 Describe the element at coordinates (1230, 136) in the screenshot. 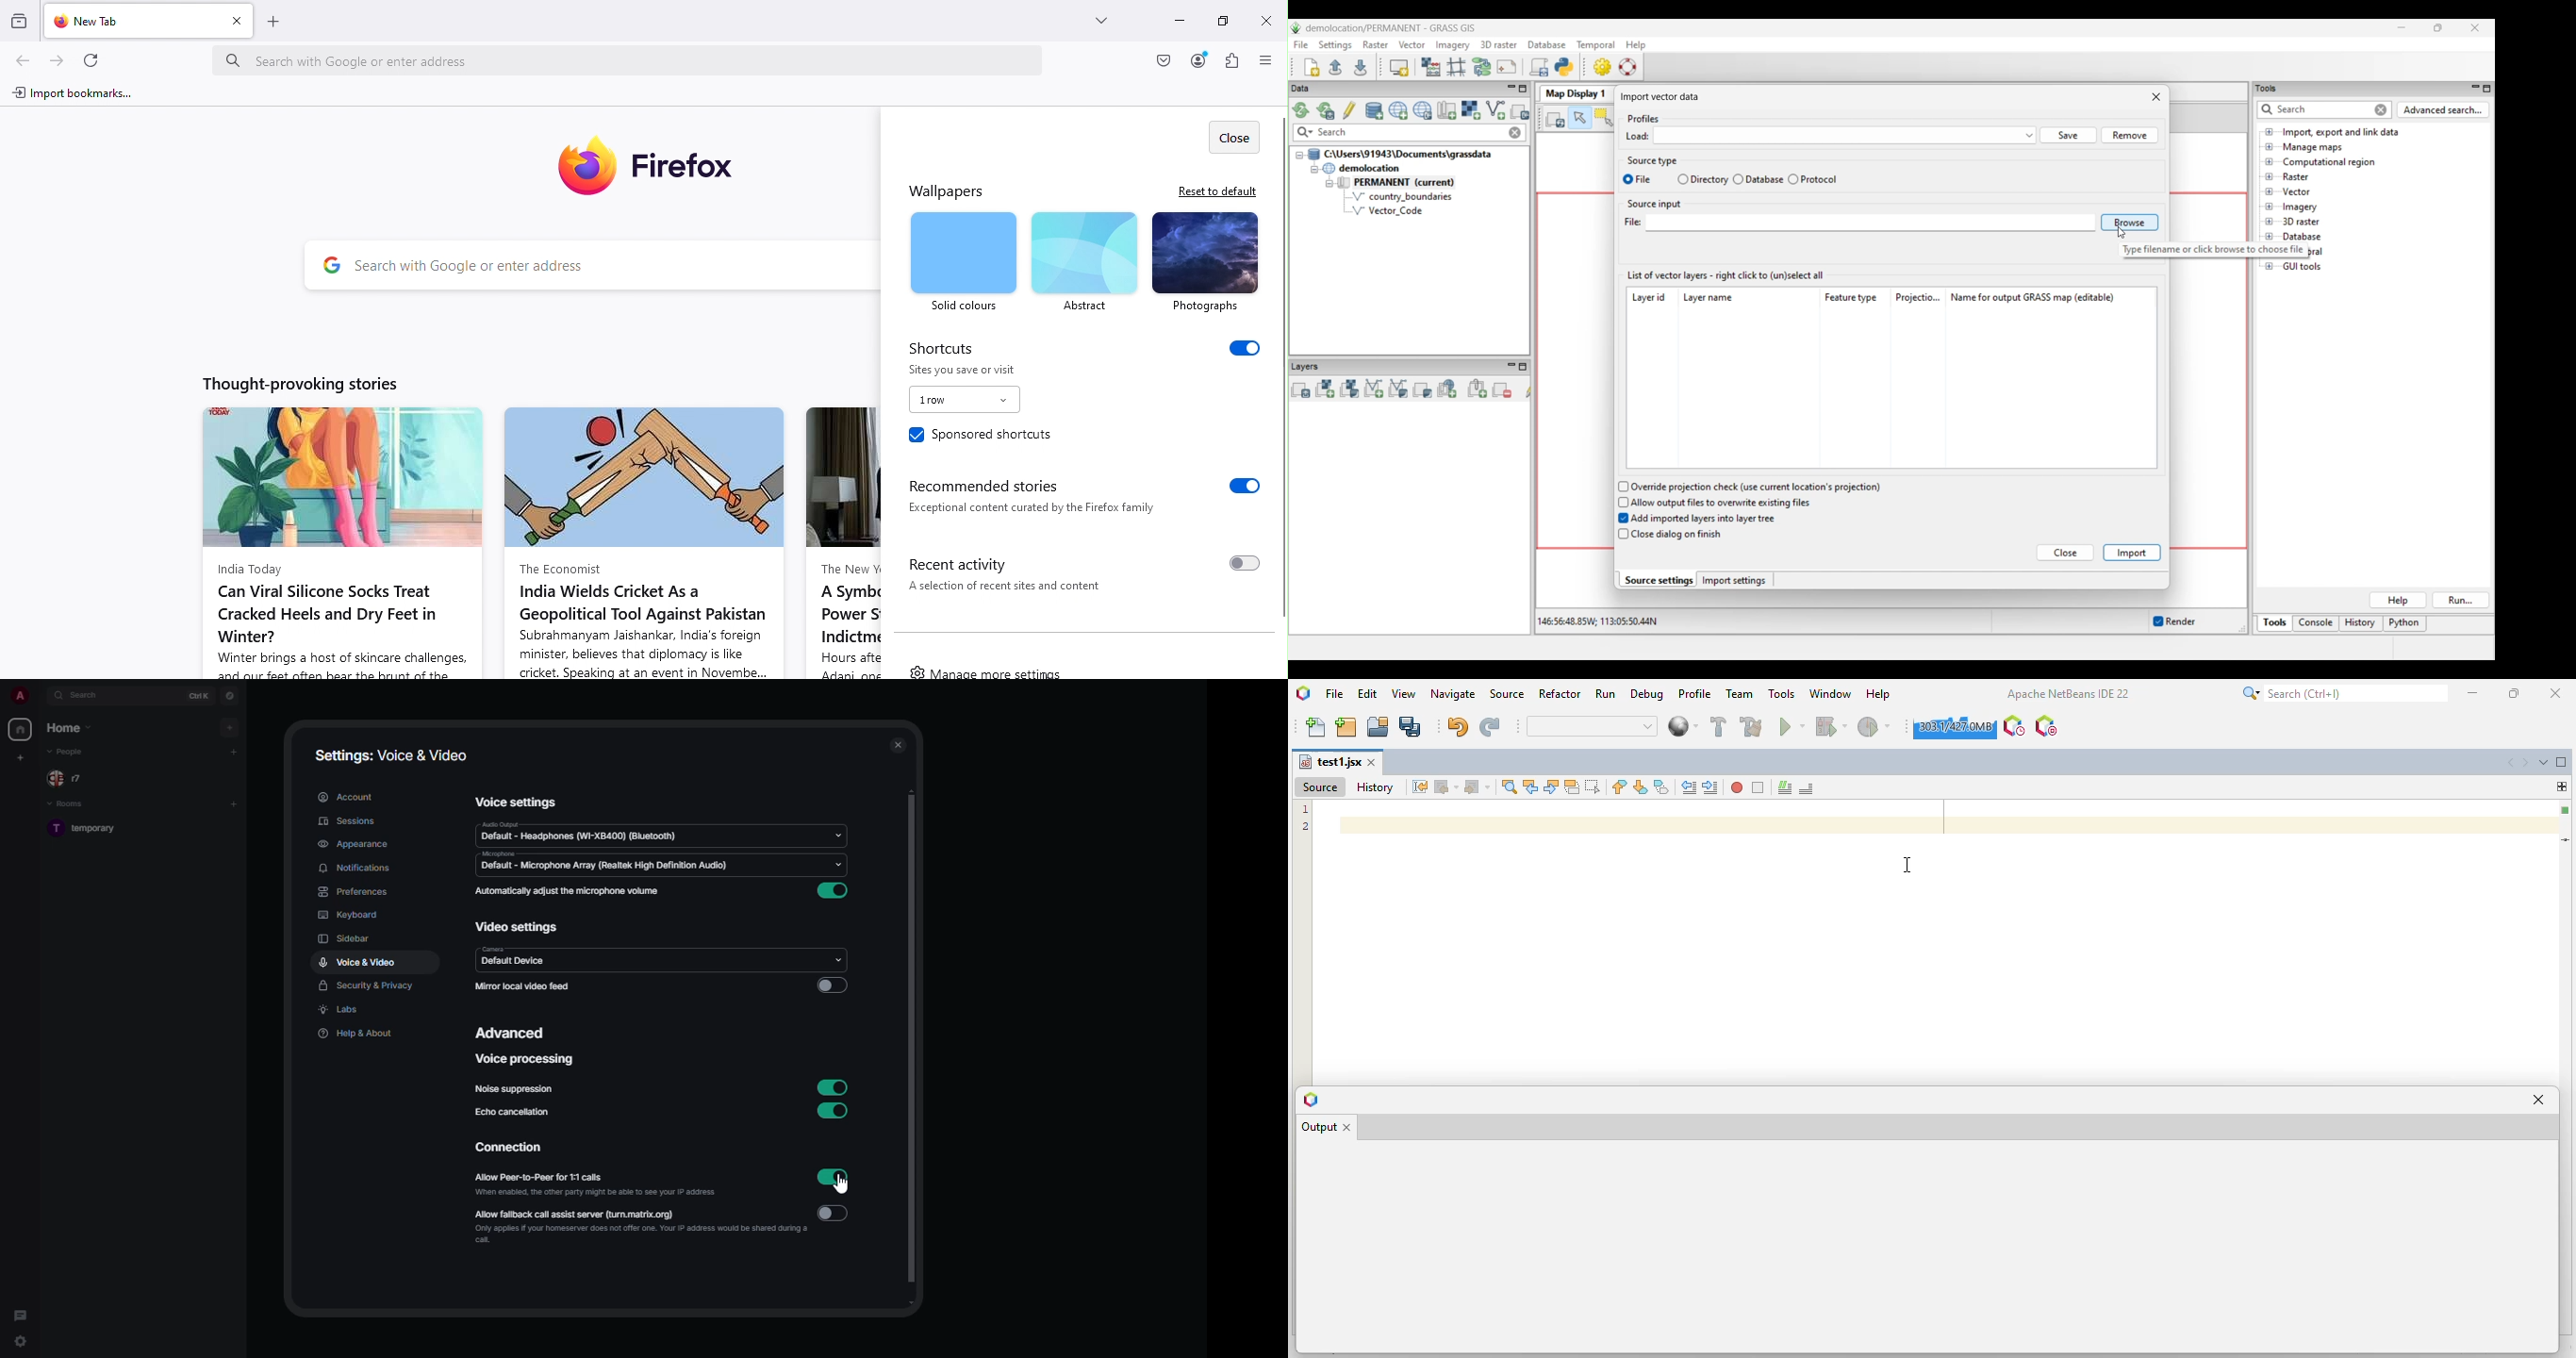

I see `CLose` at that location.